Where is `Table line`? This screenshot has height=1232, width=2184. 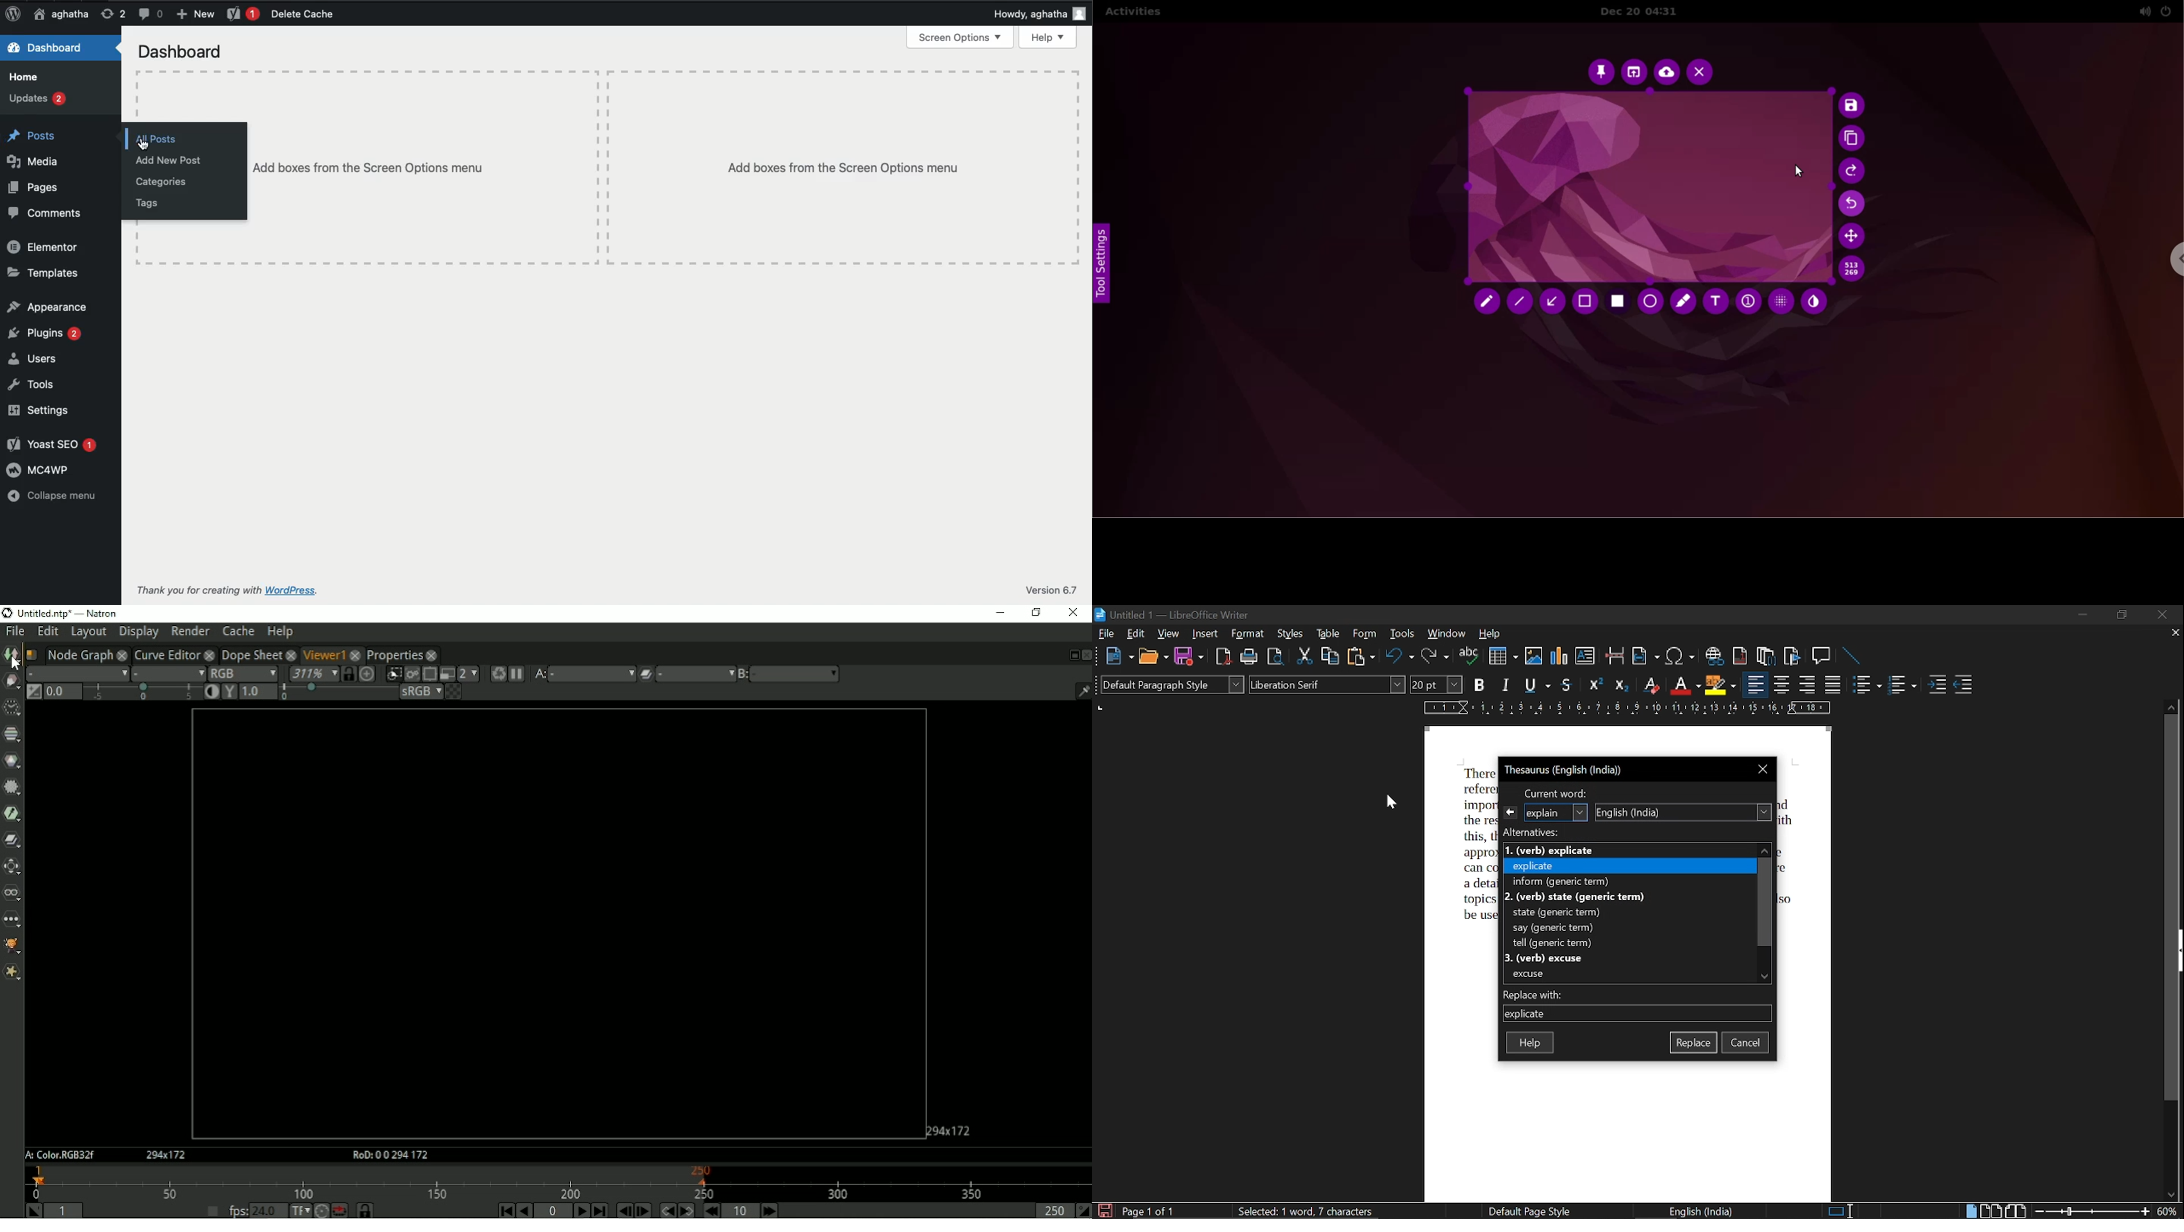
Table line is located at coordinates (1077, 160).